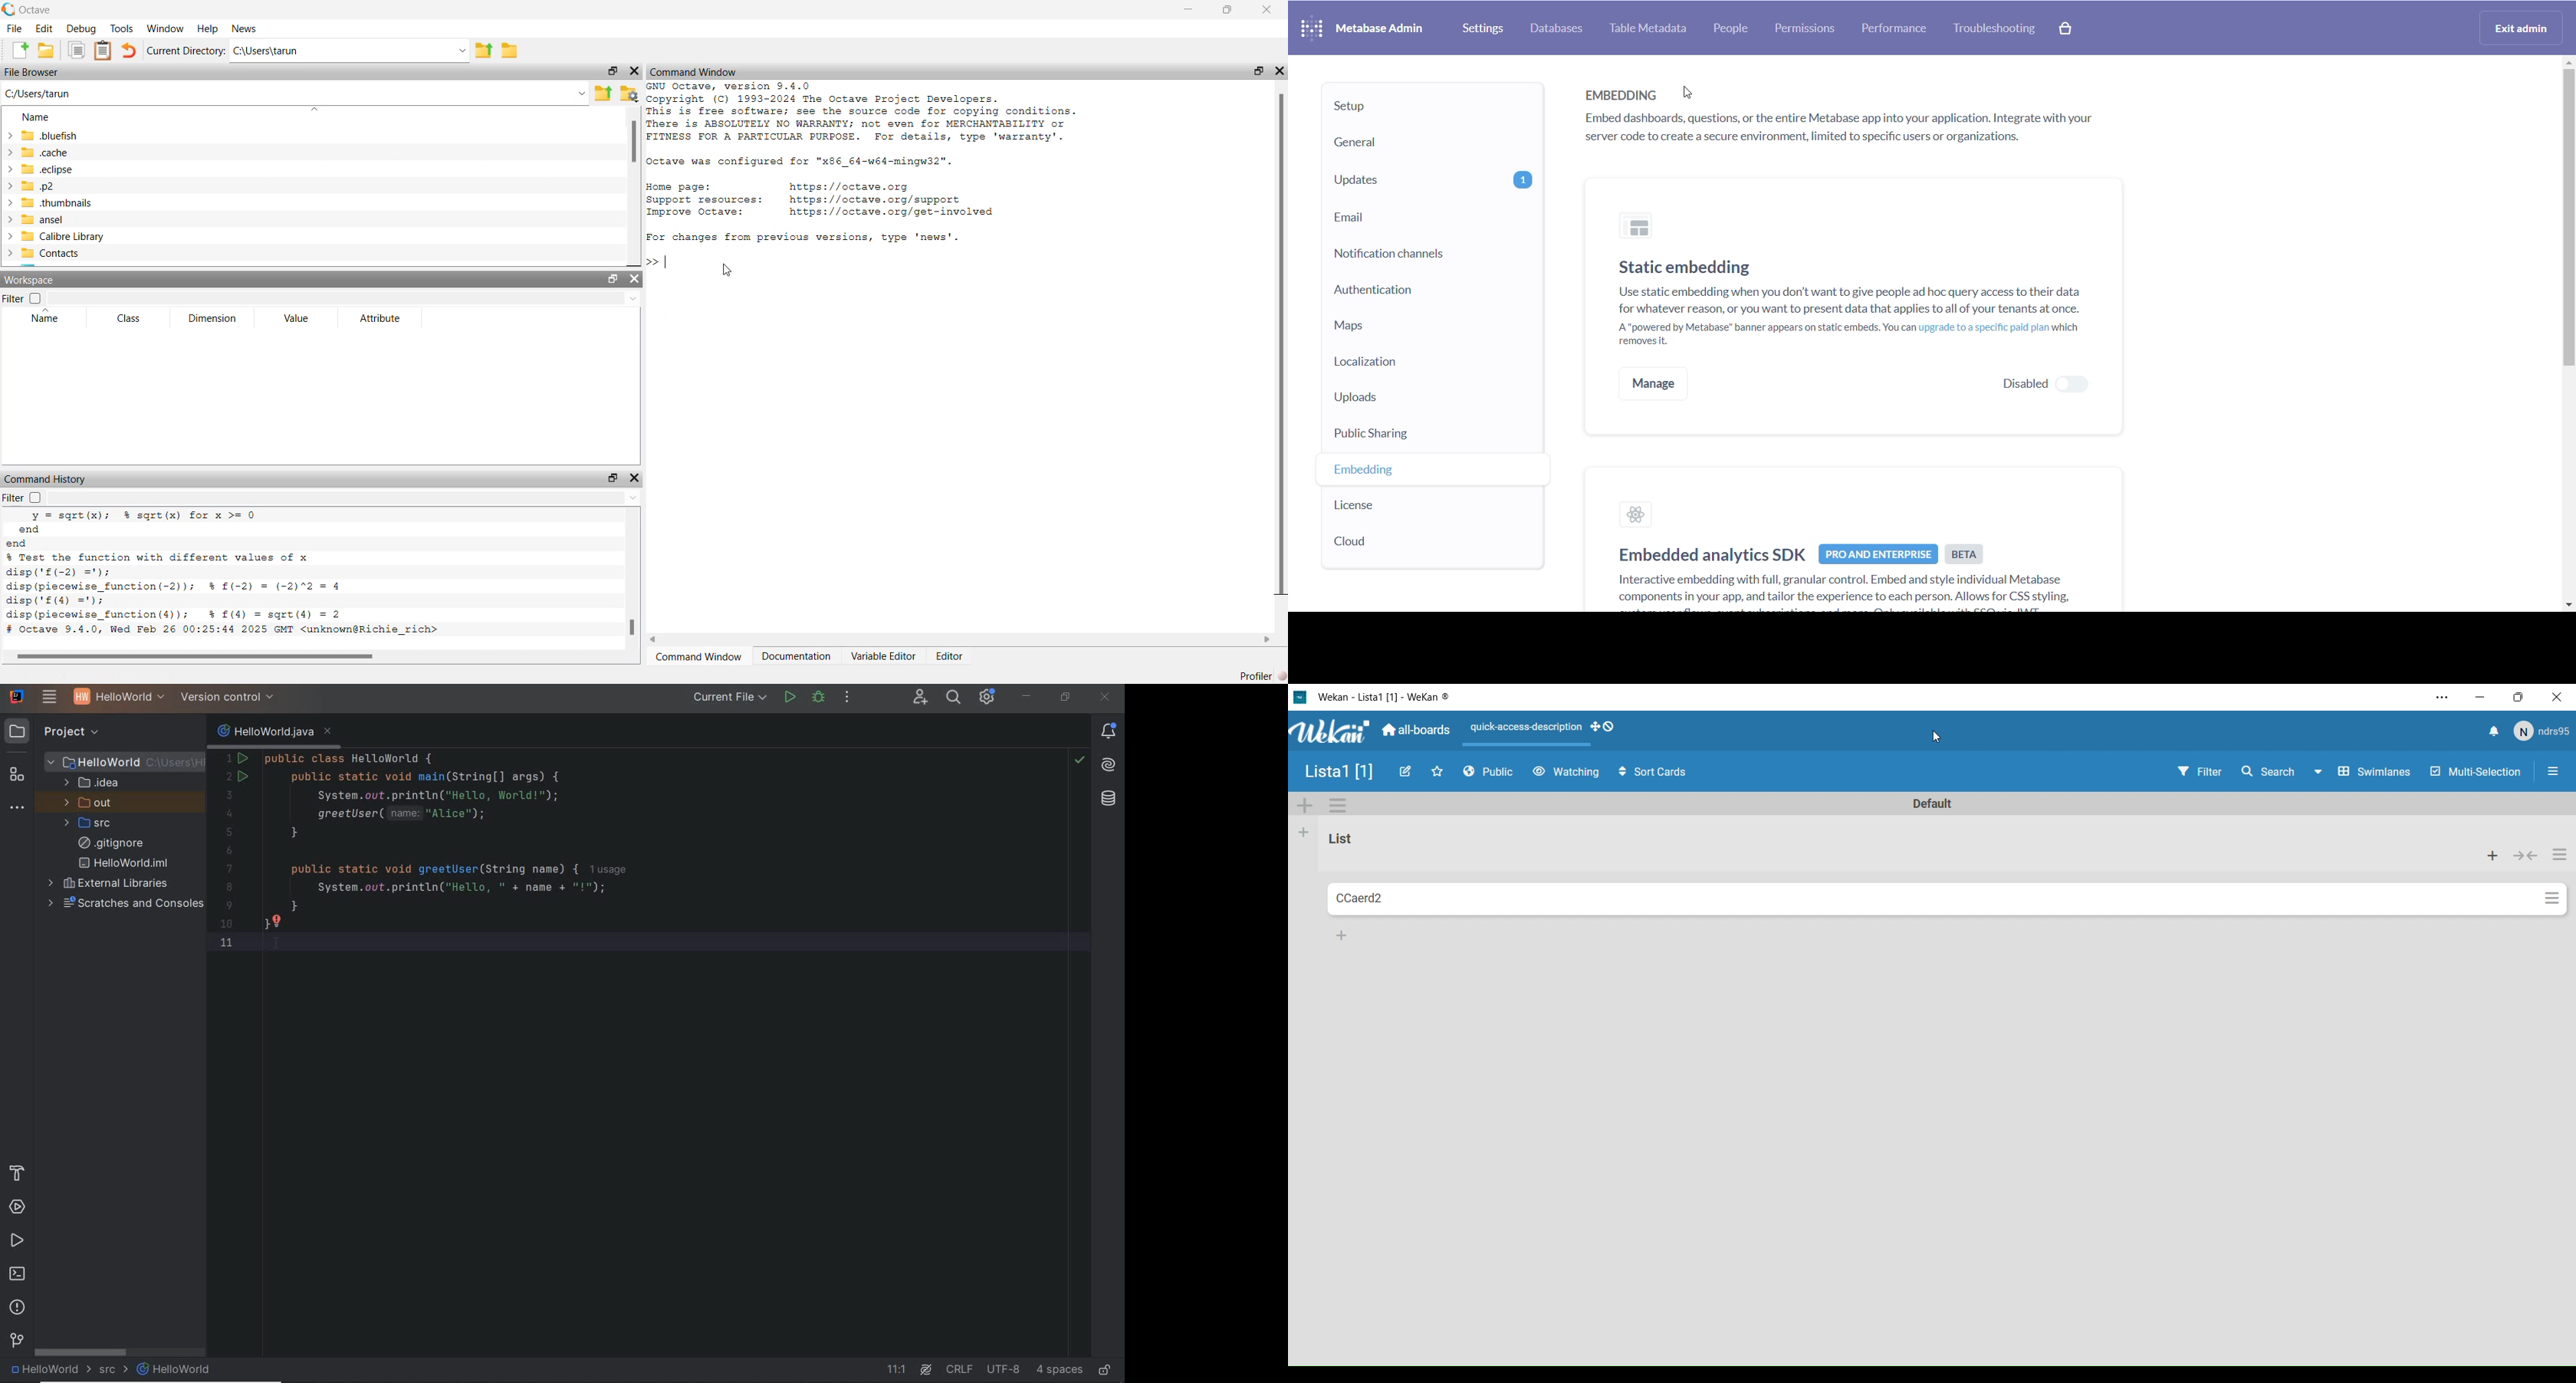  I want to click on line separator, so click(962, 1369).